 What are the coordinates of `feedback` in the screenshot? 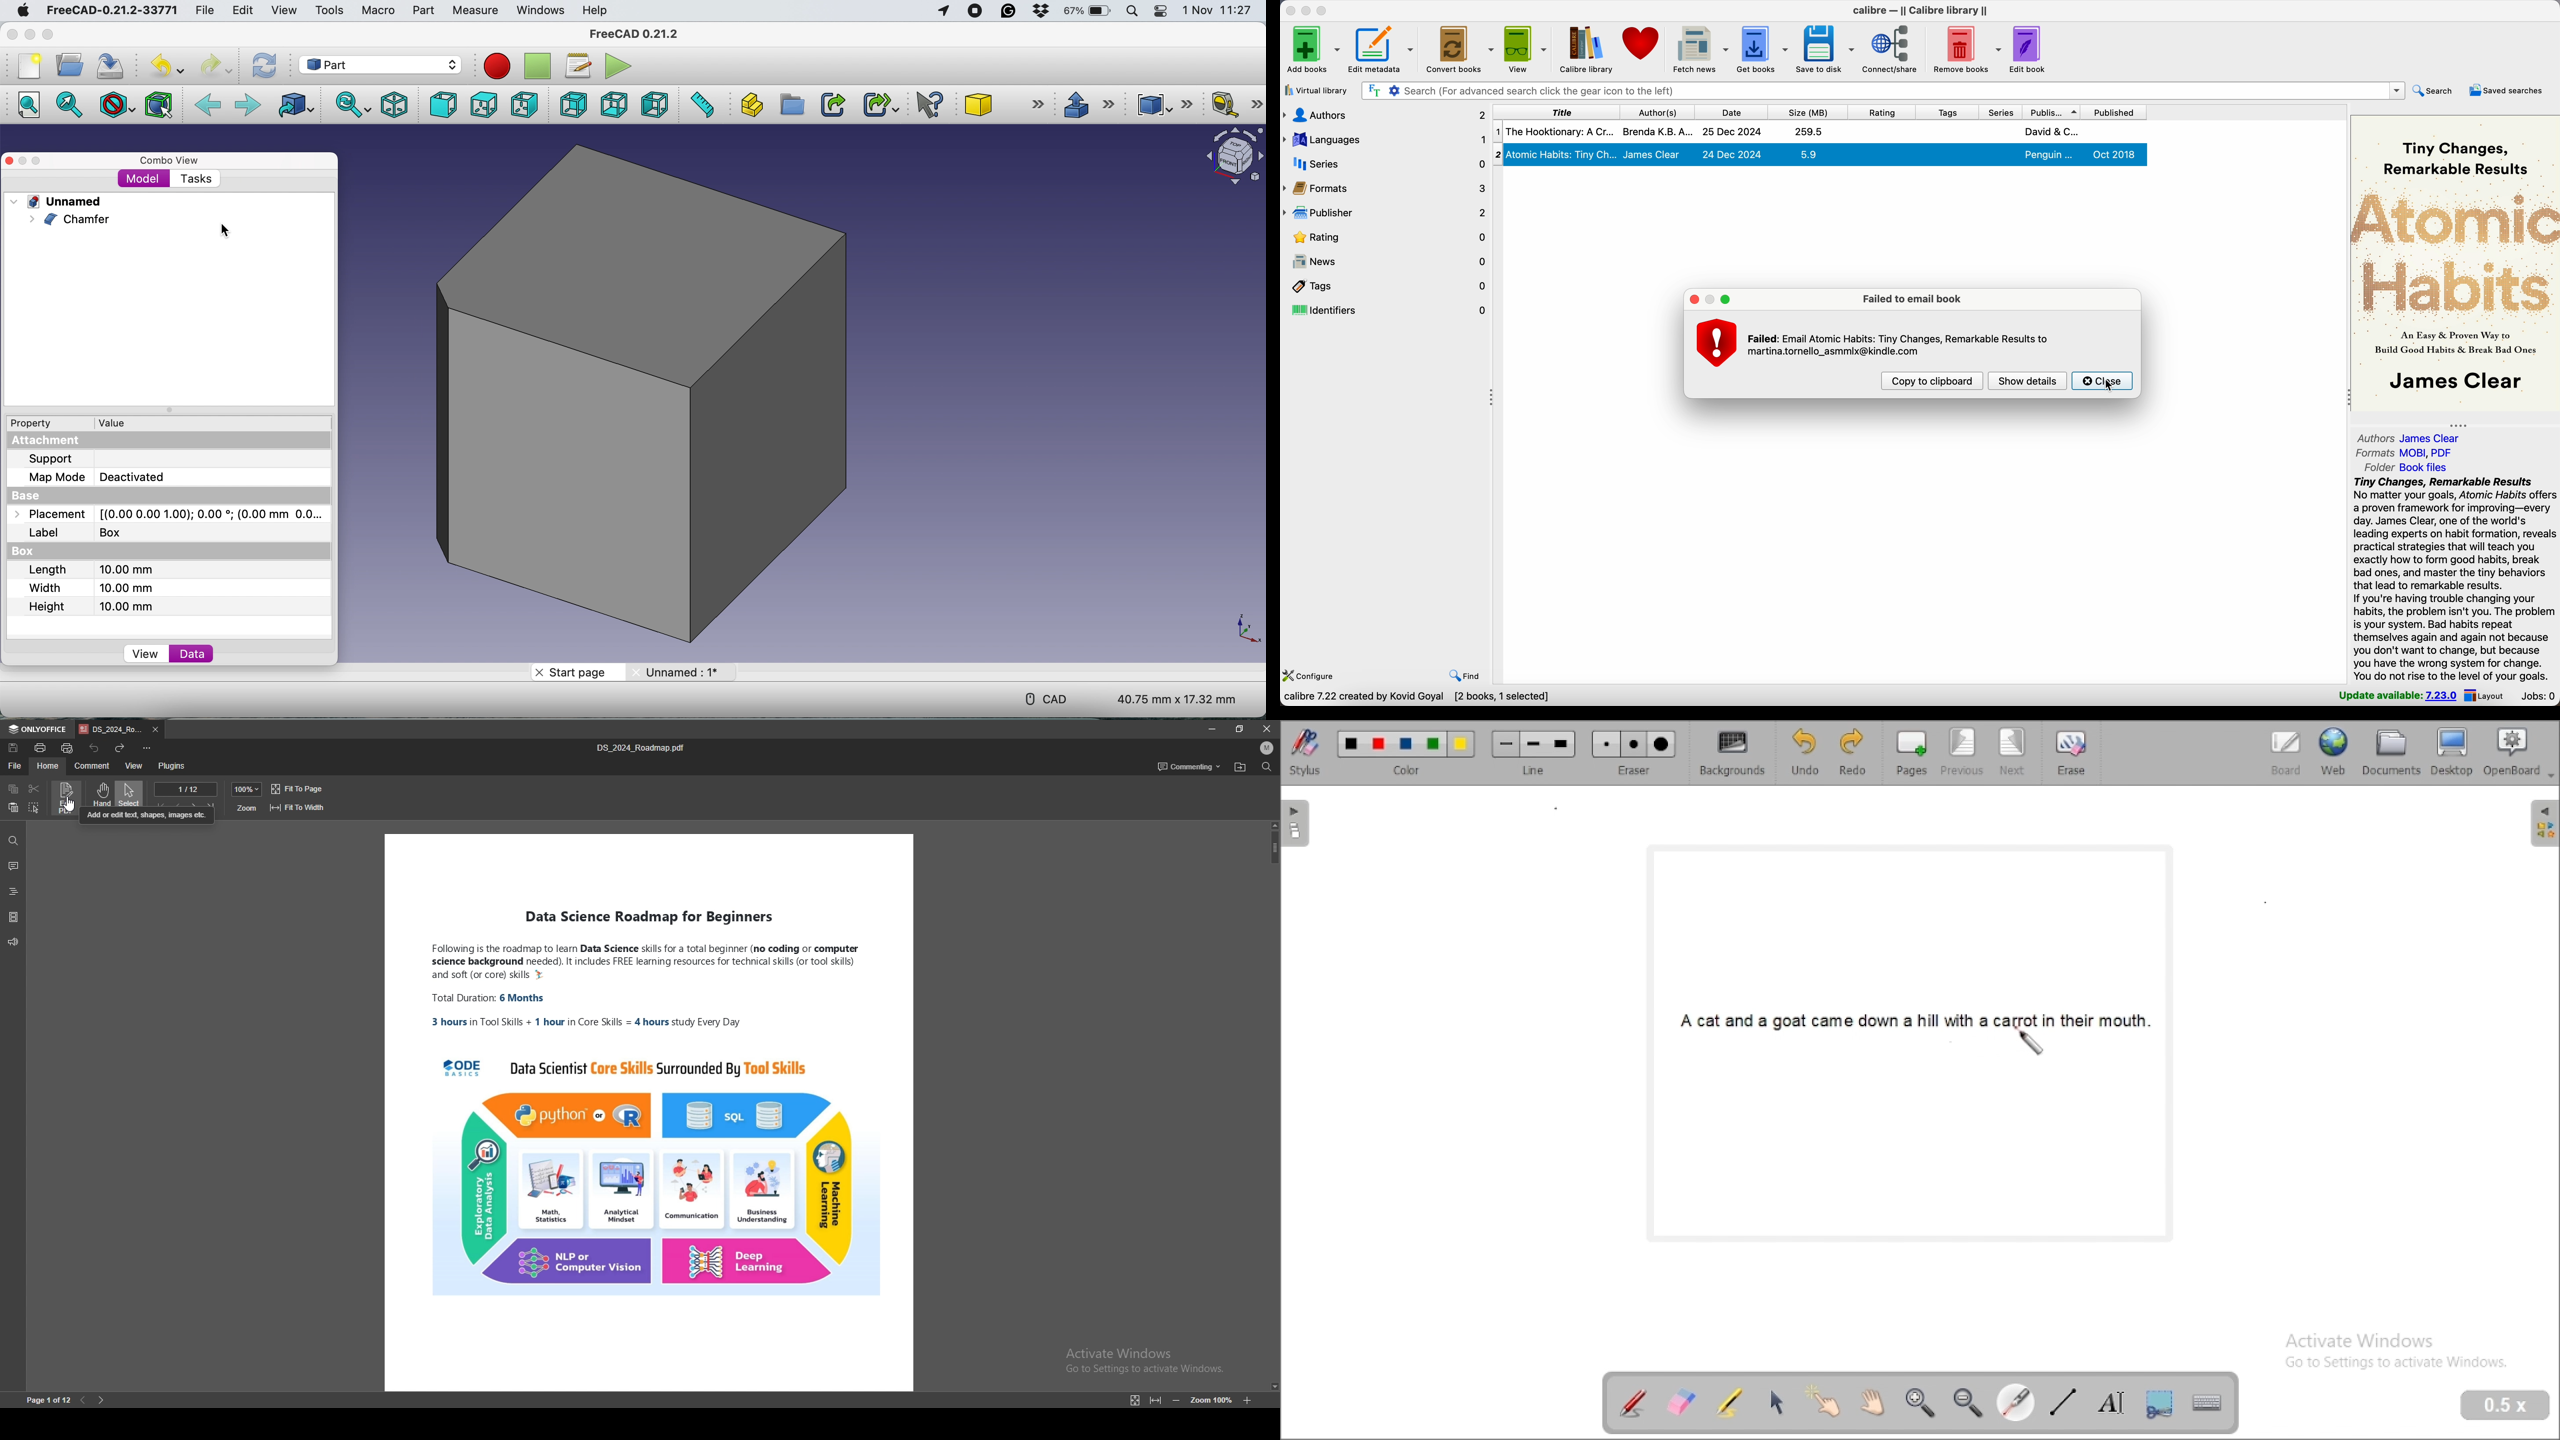 It's located at (13, 942).